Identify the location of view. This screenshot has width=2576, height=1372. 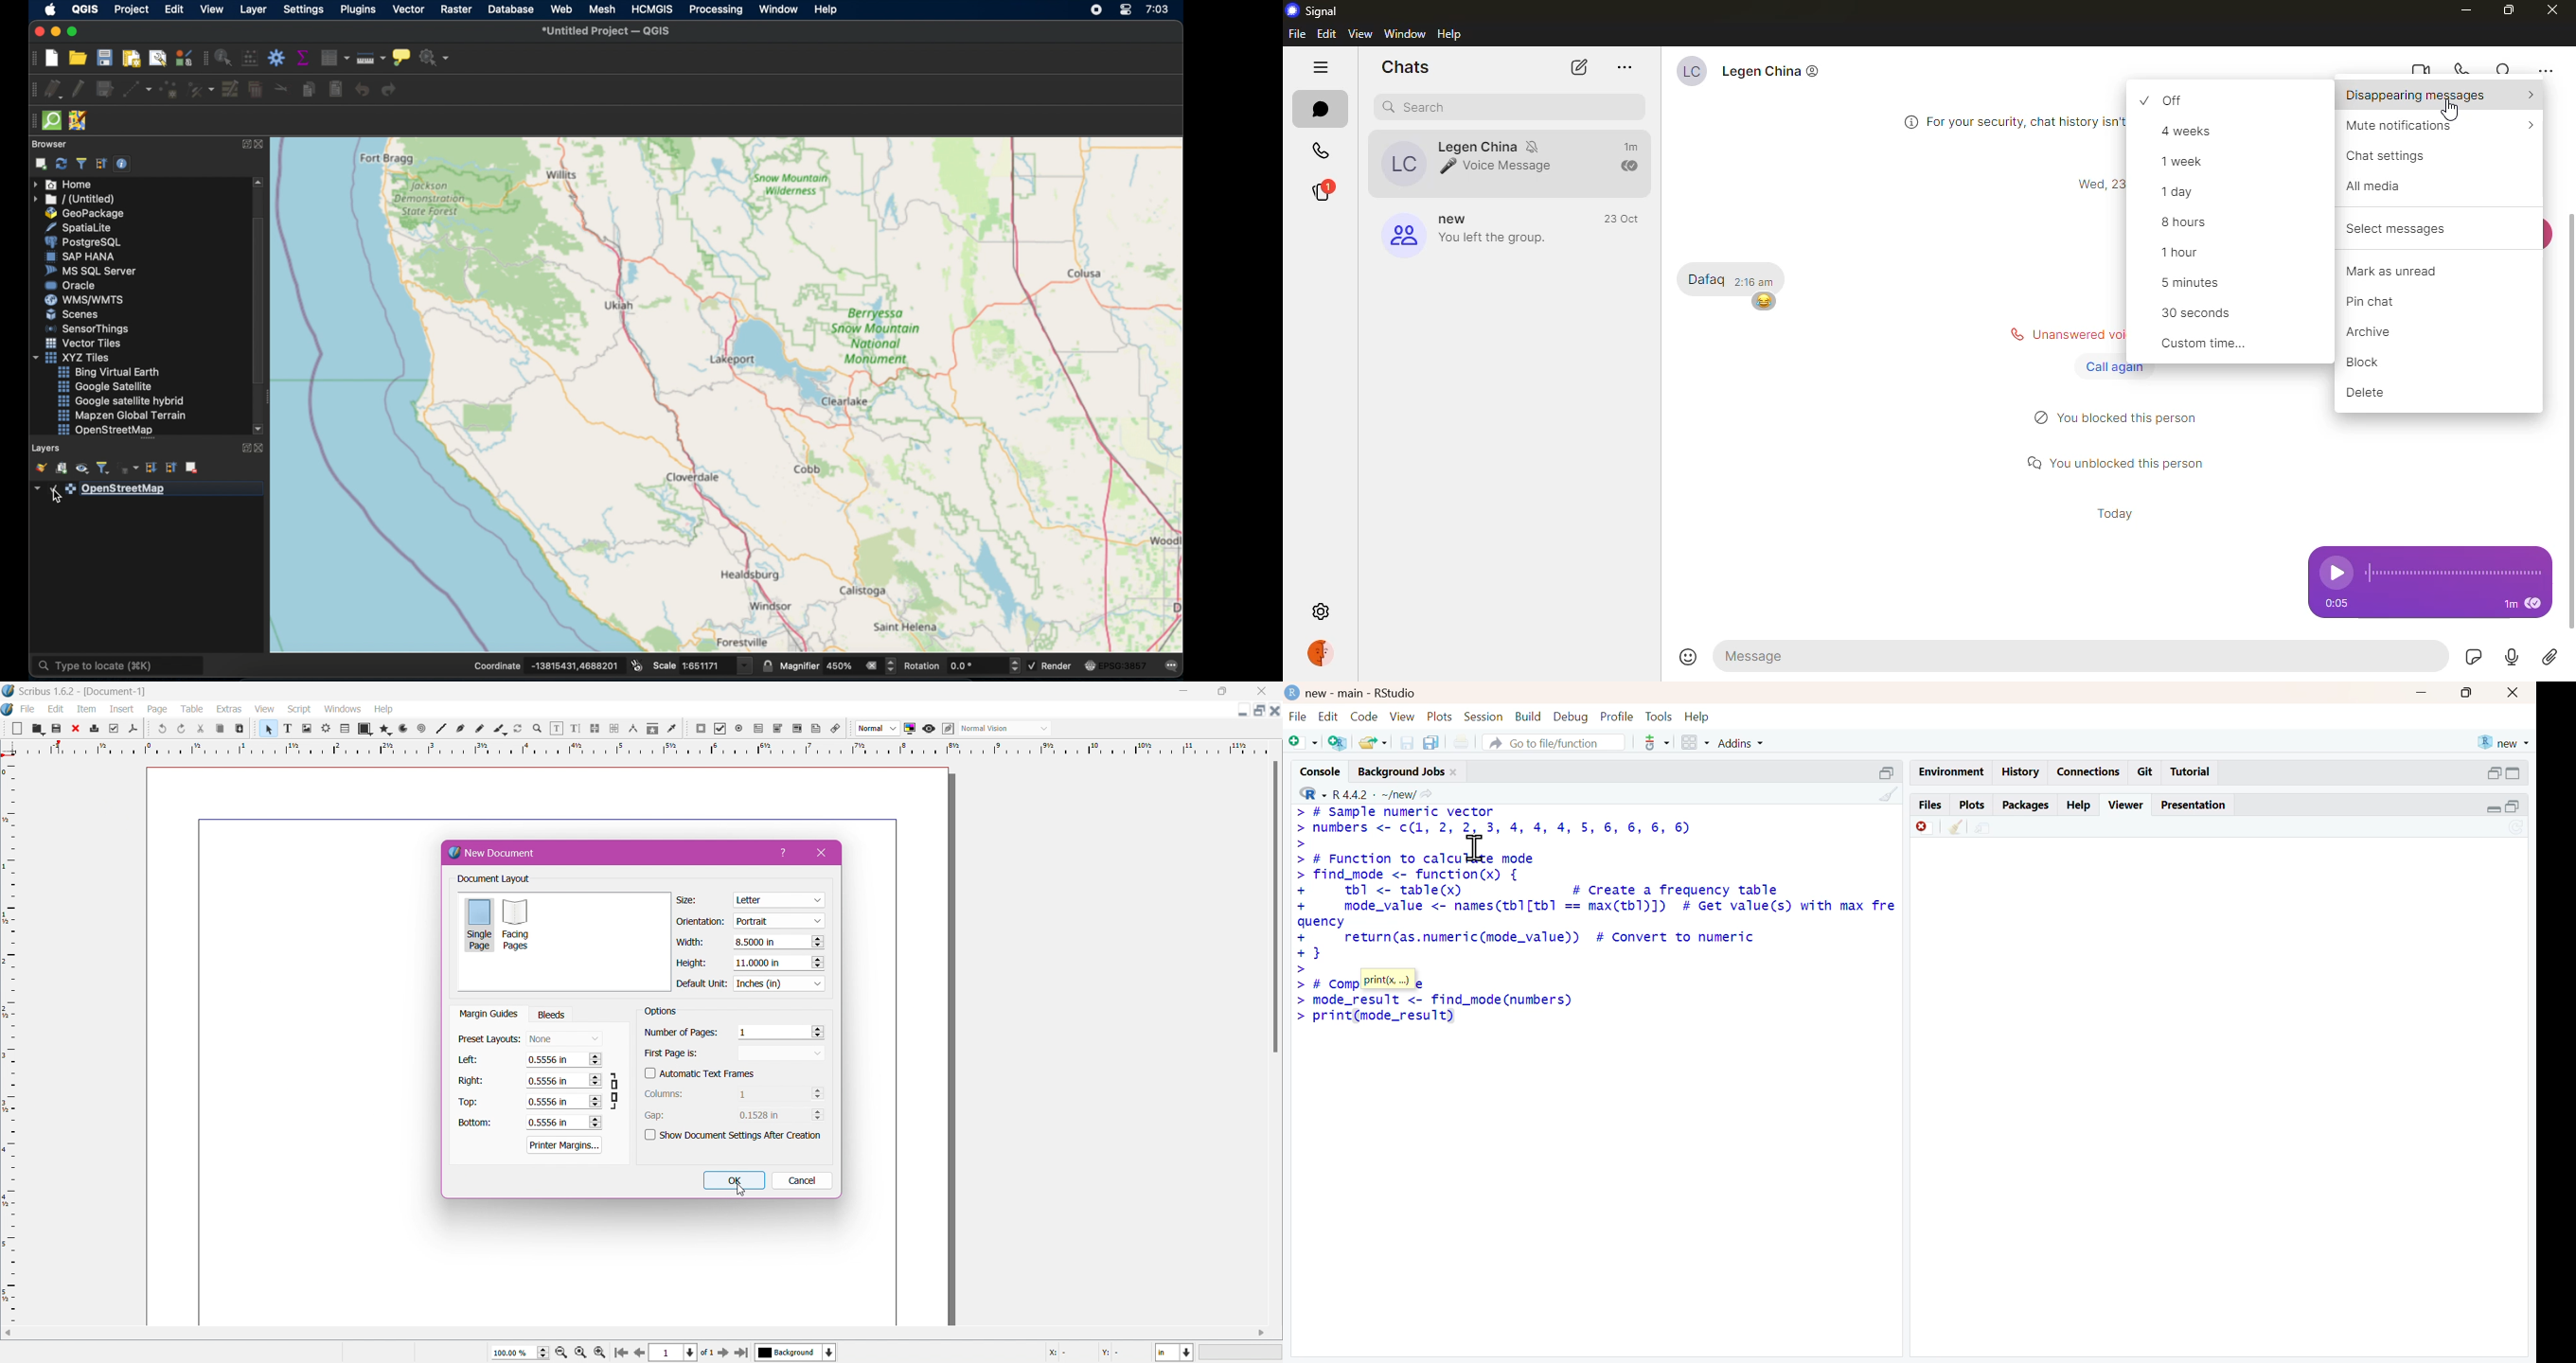
(1403, 715).